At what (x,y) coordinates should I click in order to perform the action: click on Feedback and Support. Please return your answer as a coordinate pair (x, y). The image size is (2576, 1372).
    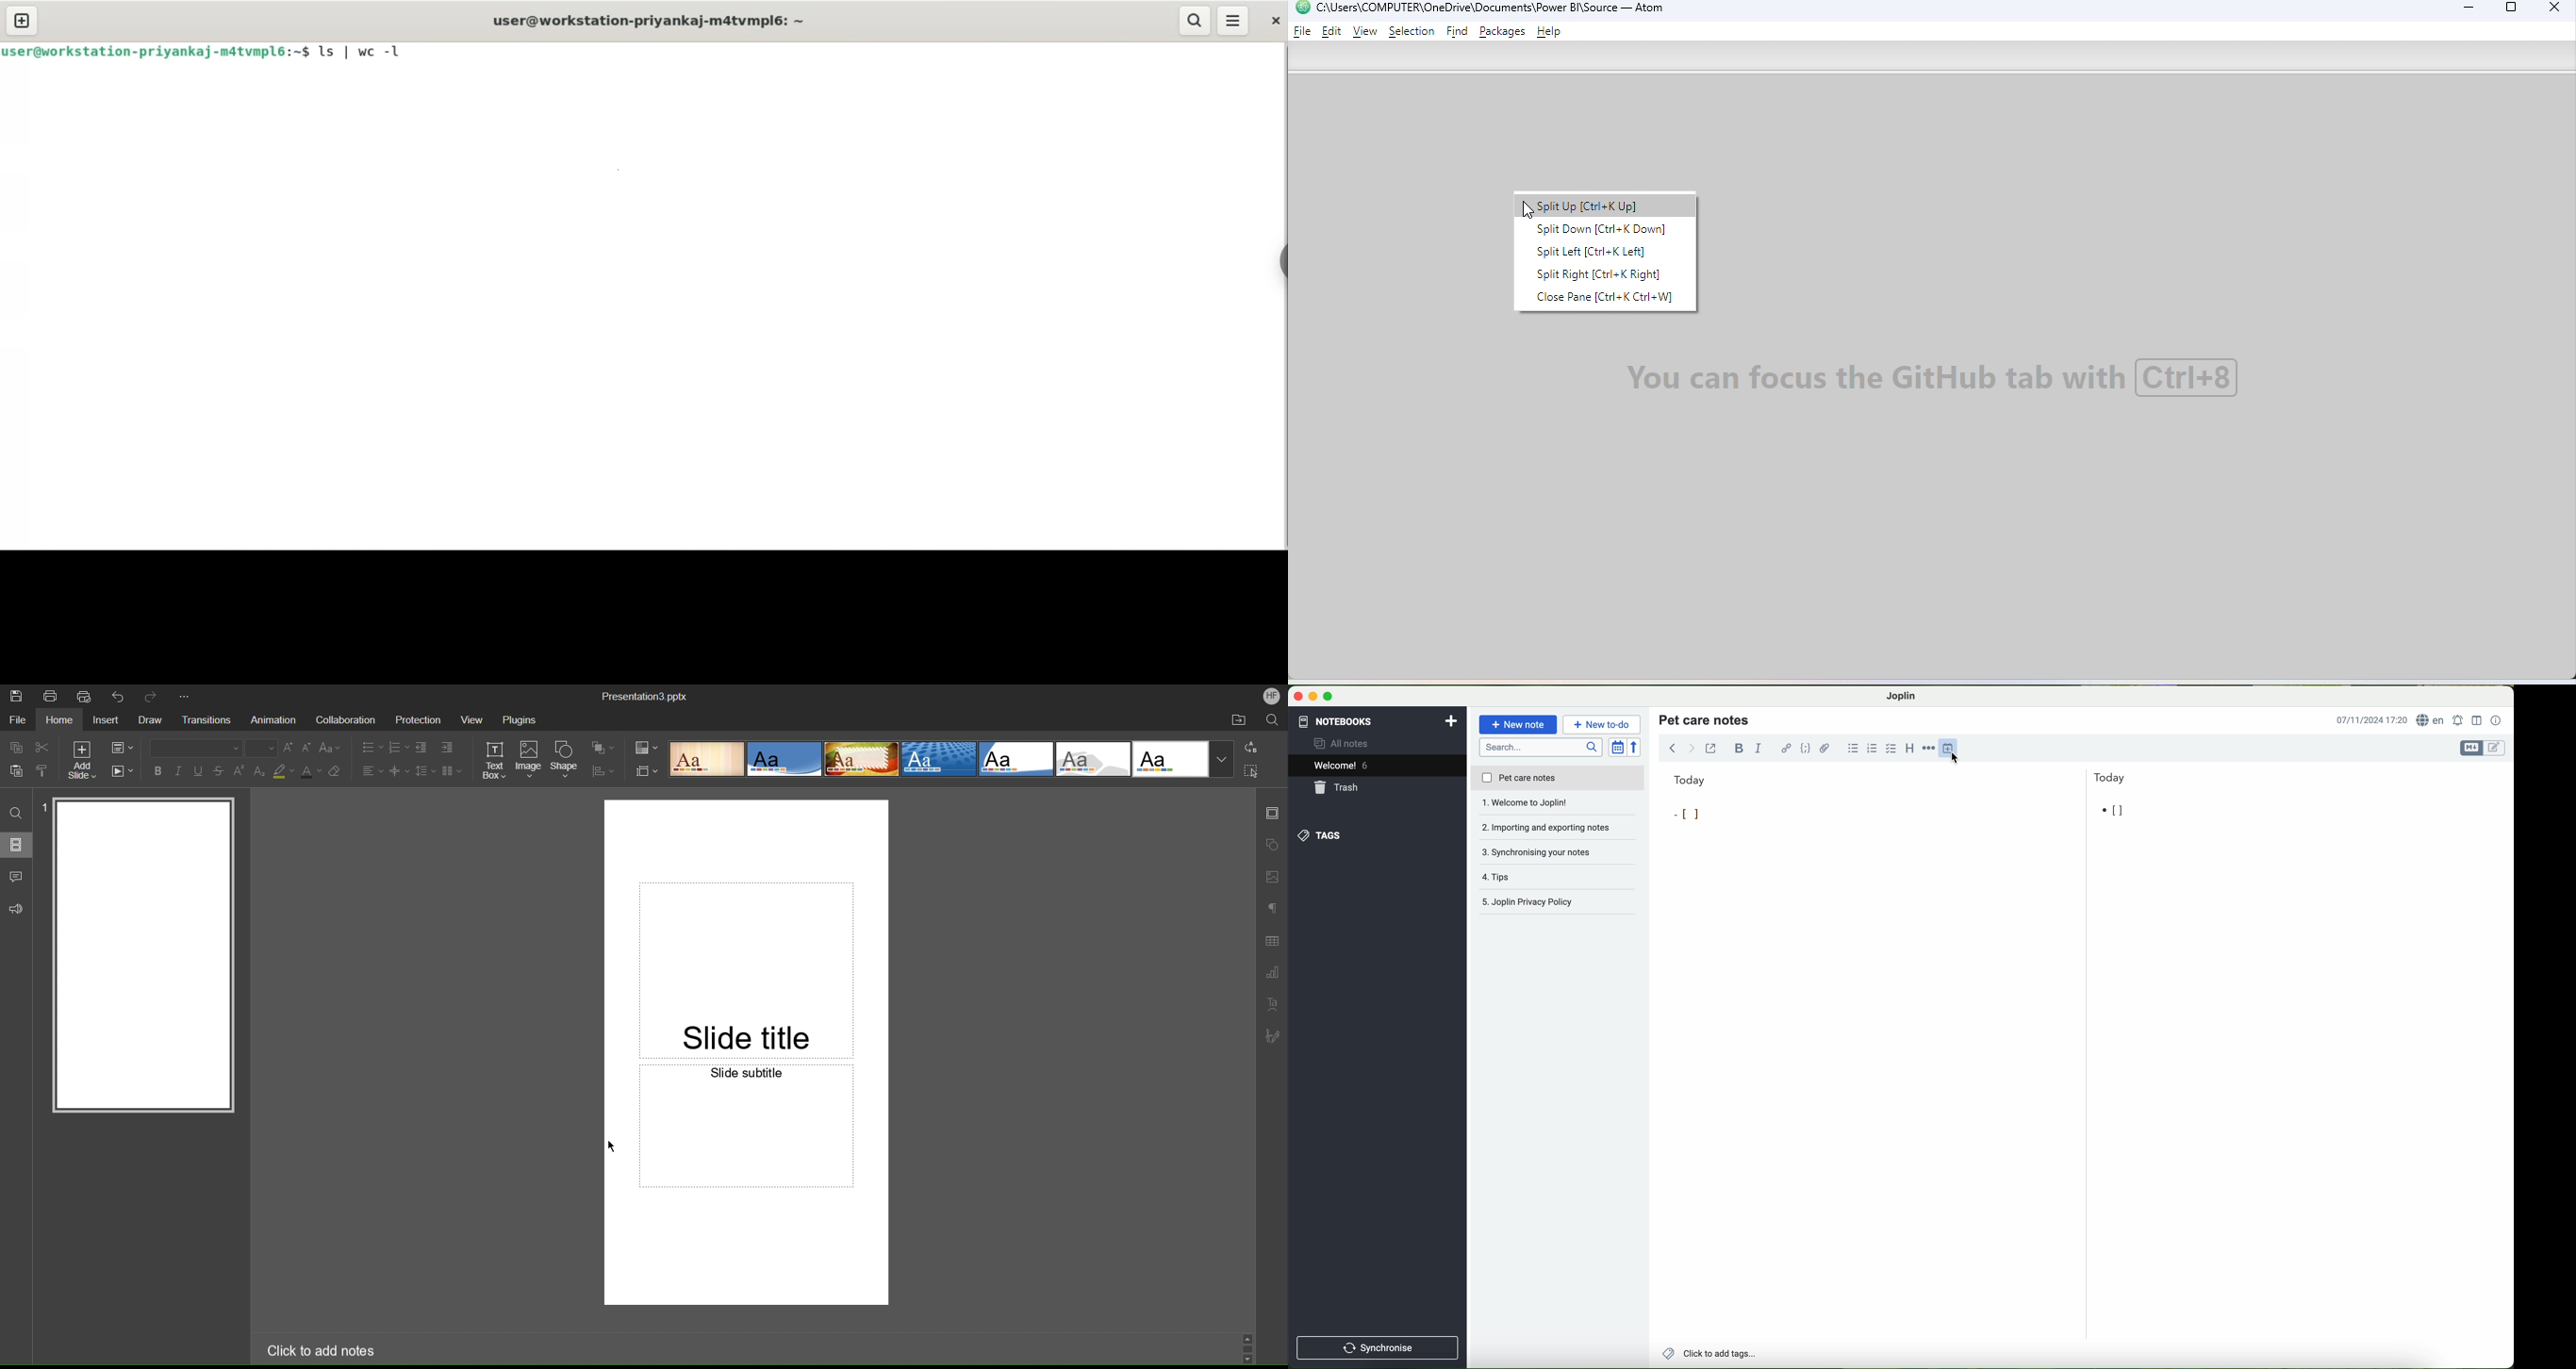
    Looking at the image, I should click on (16, 909).